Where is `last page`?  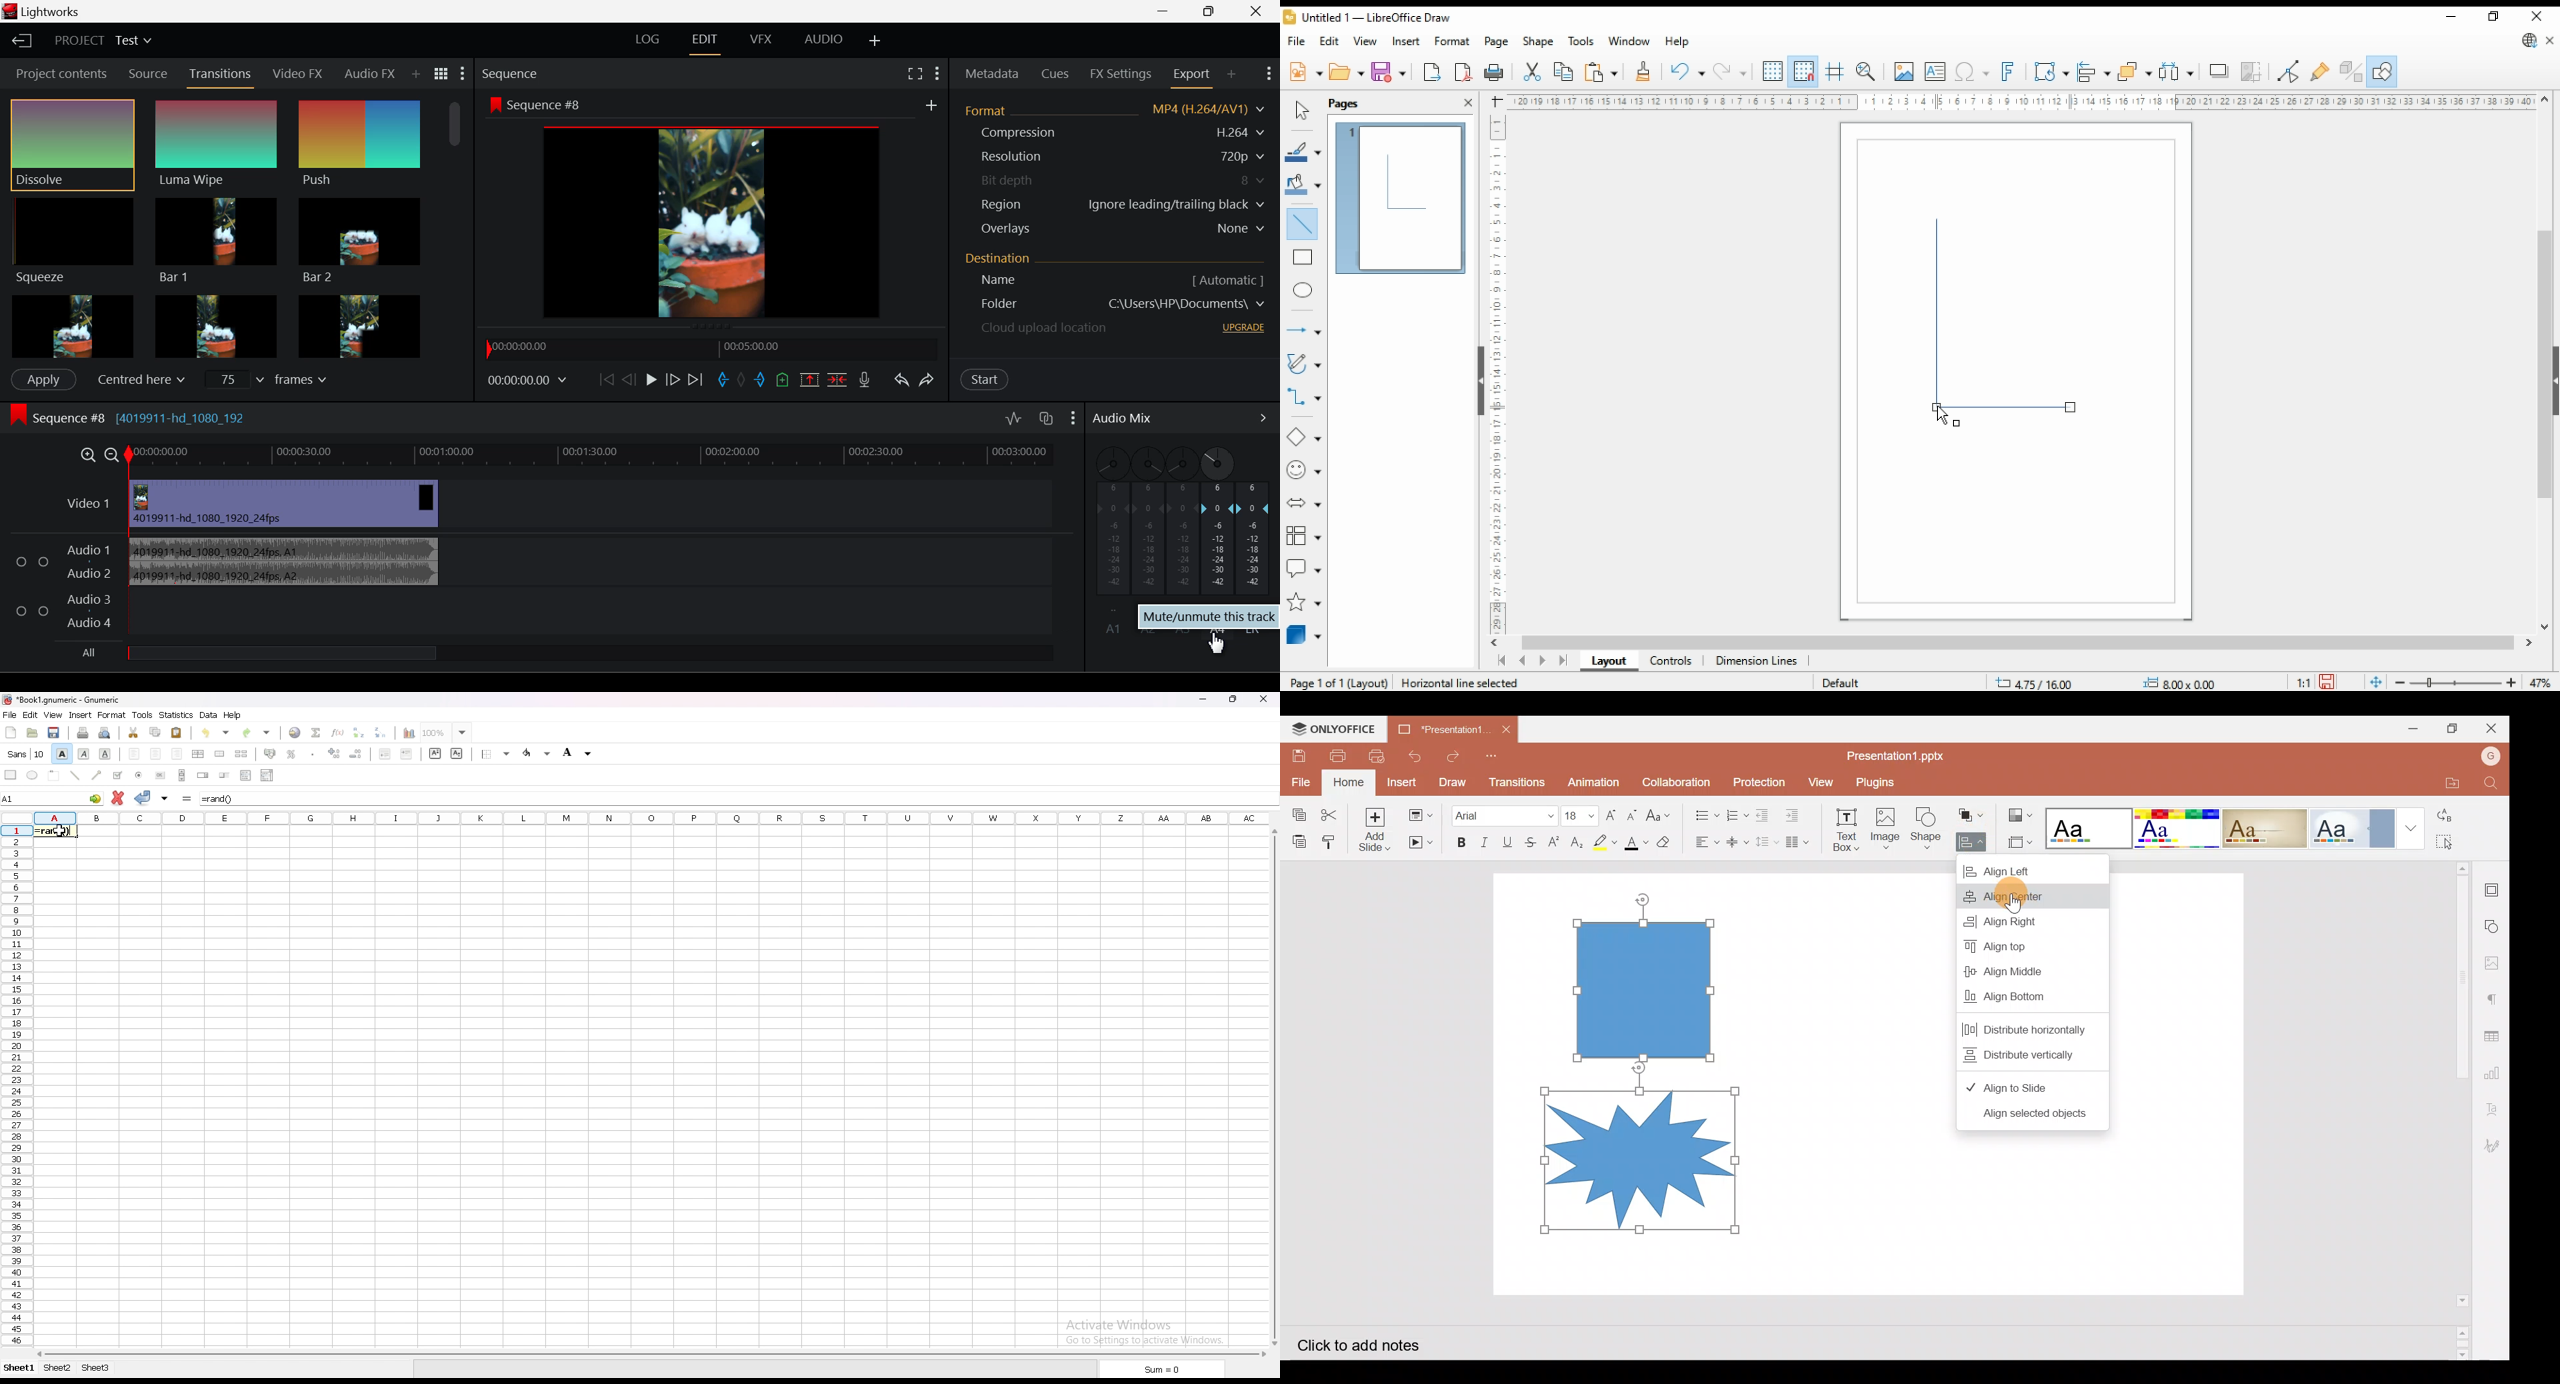 last page is located at coordinates (1564, 662).